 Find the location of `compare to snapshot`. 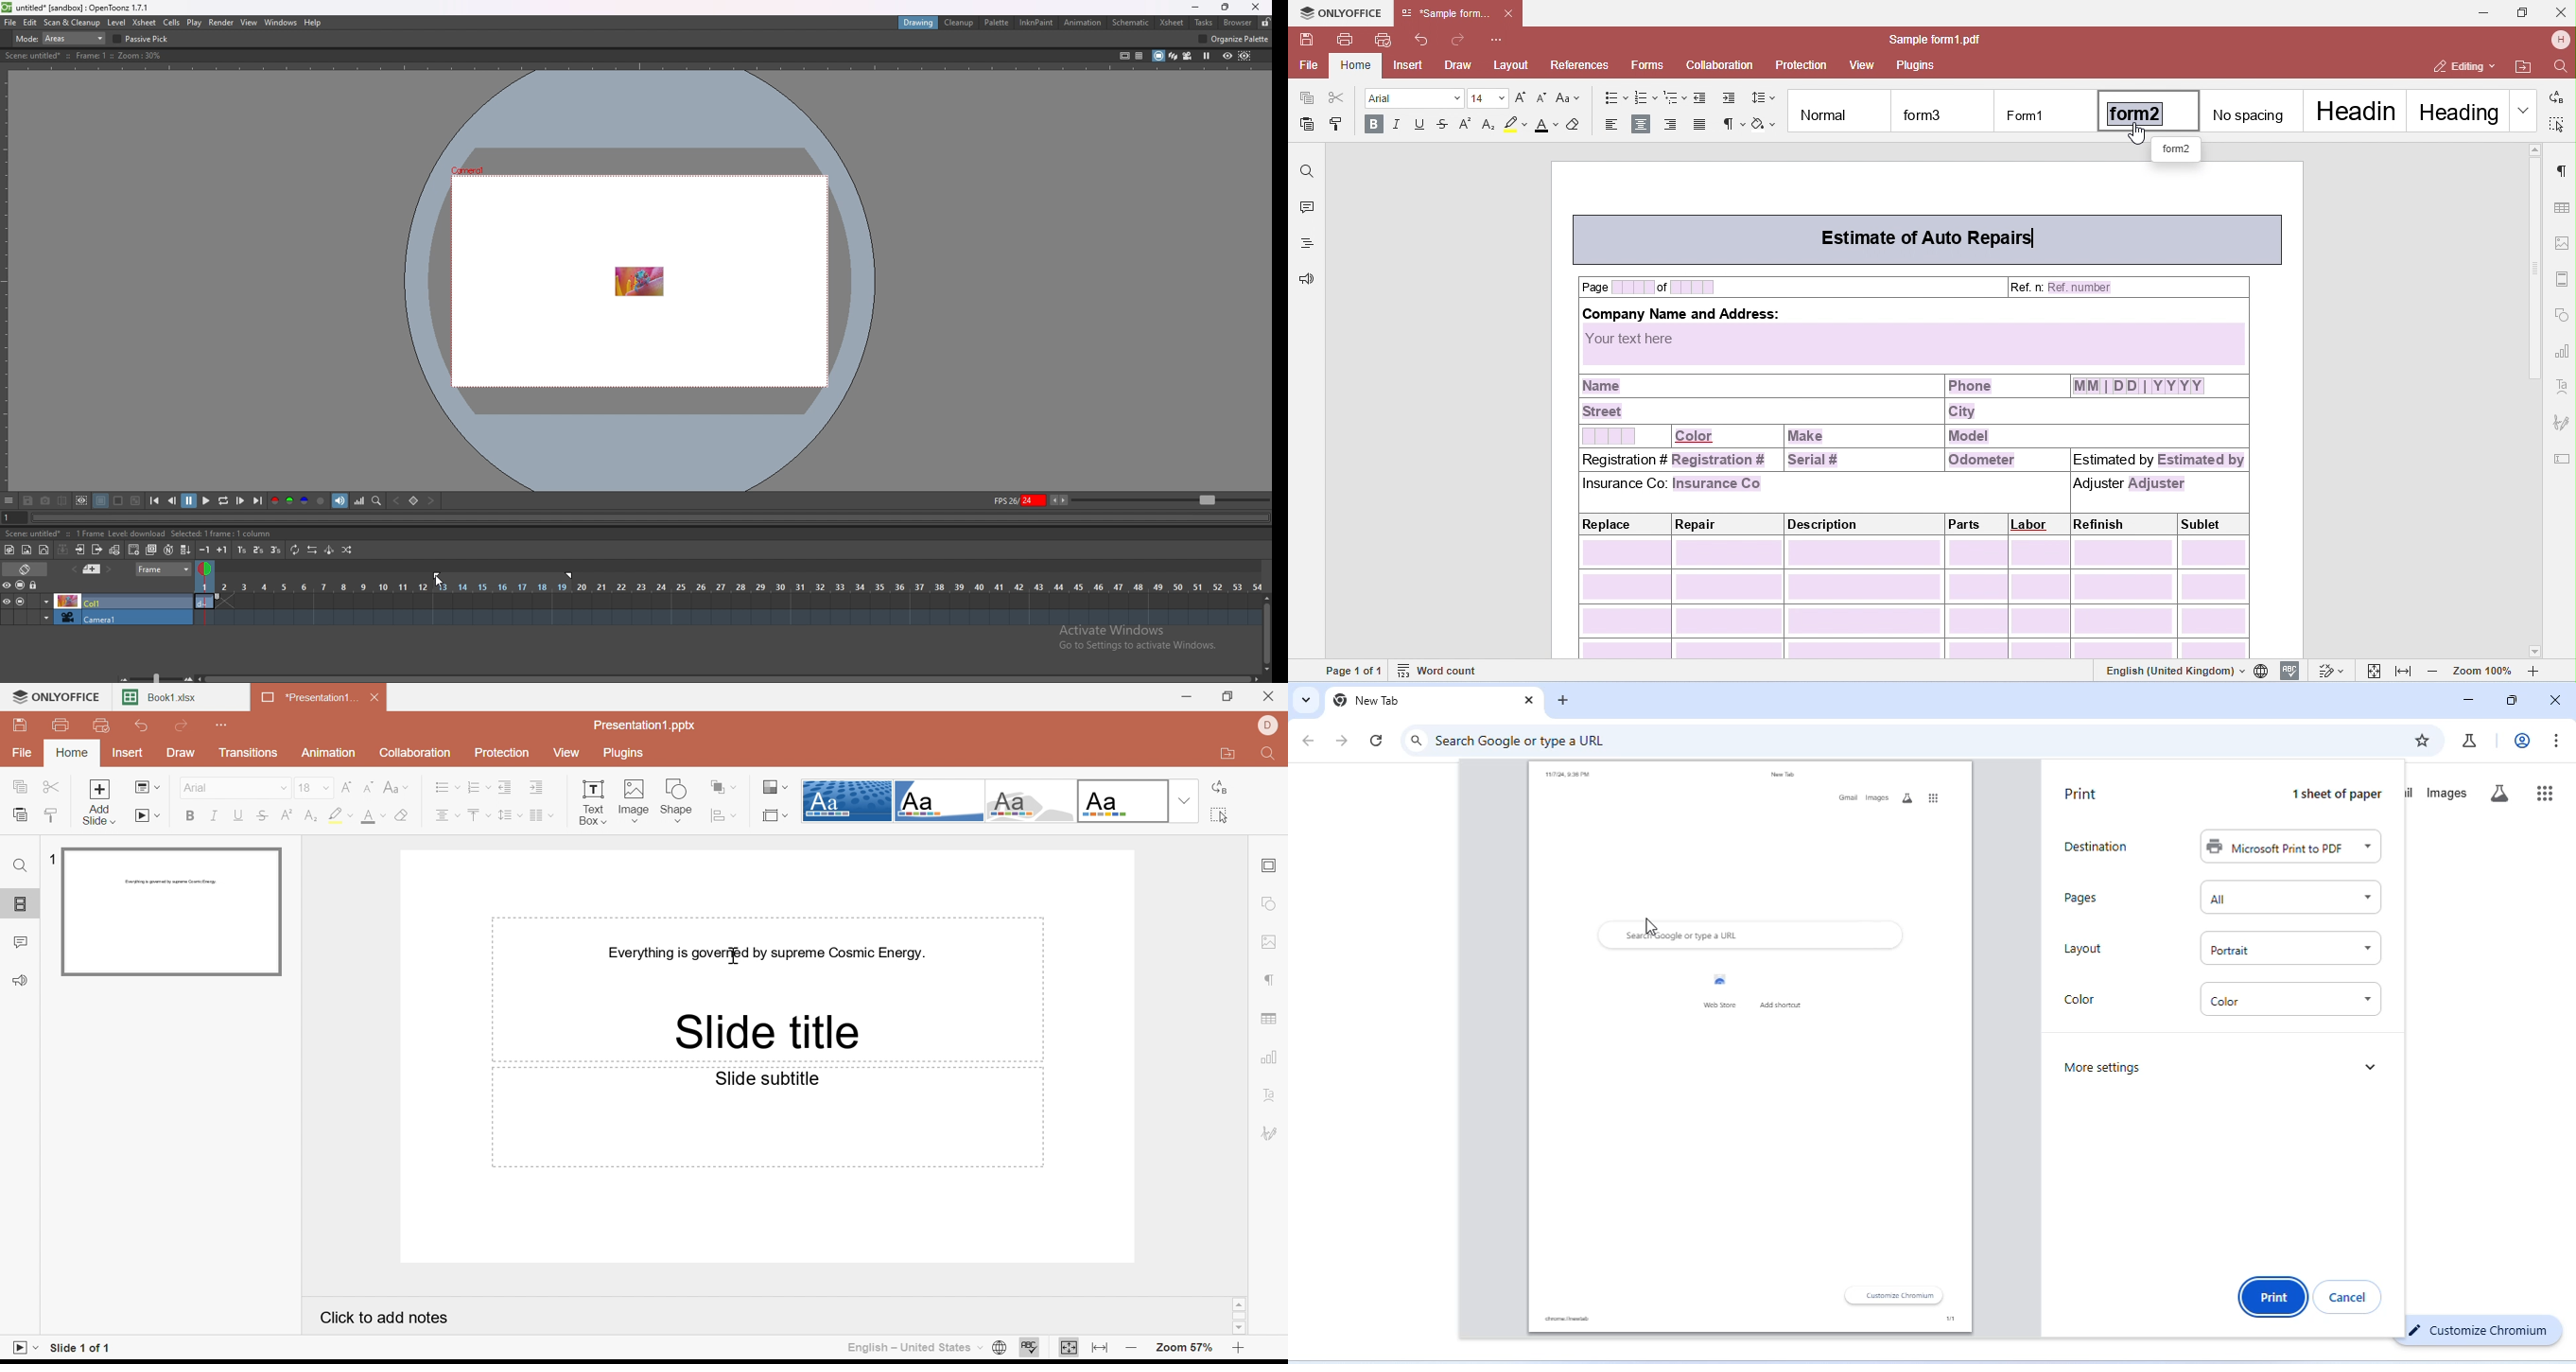

compare to snapshot is located at coordinates (62, 501).